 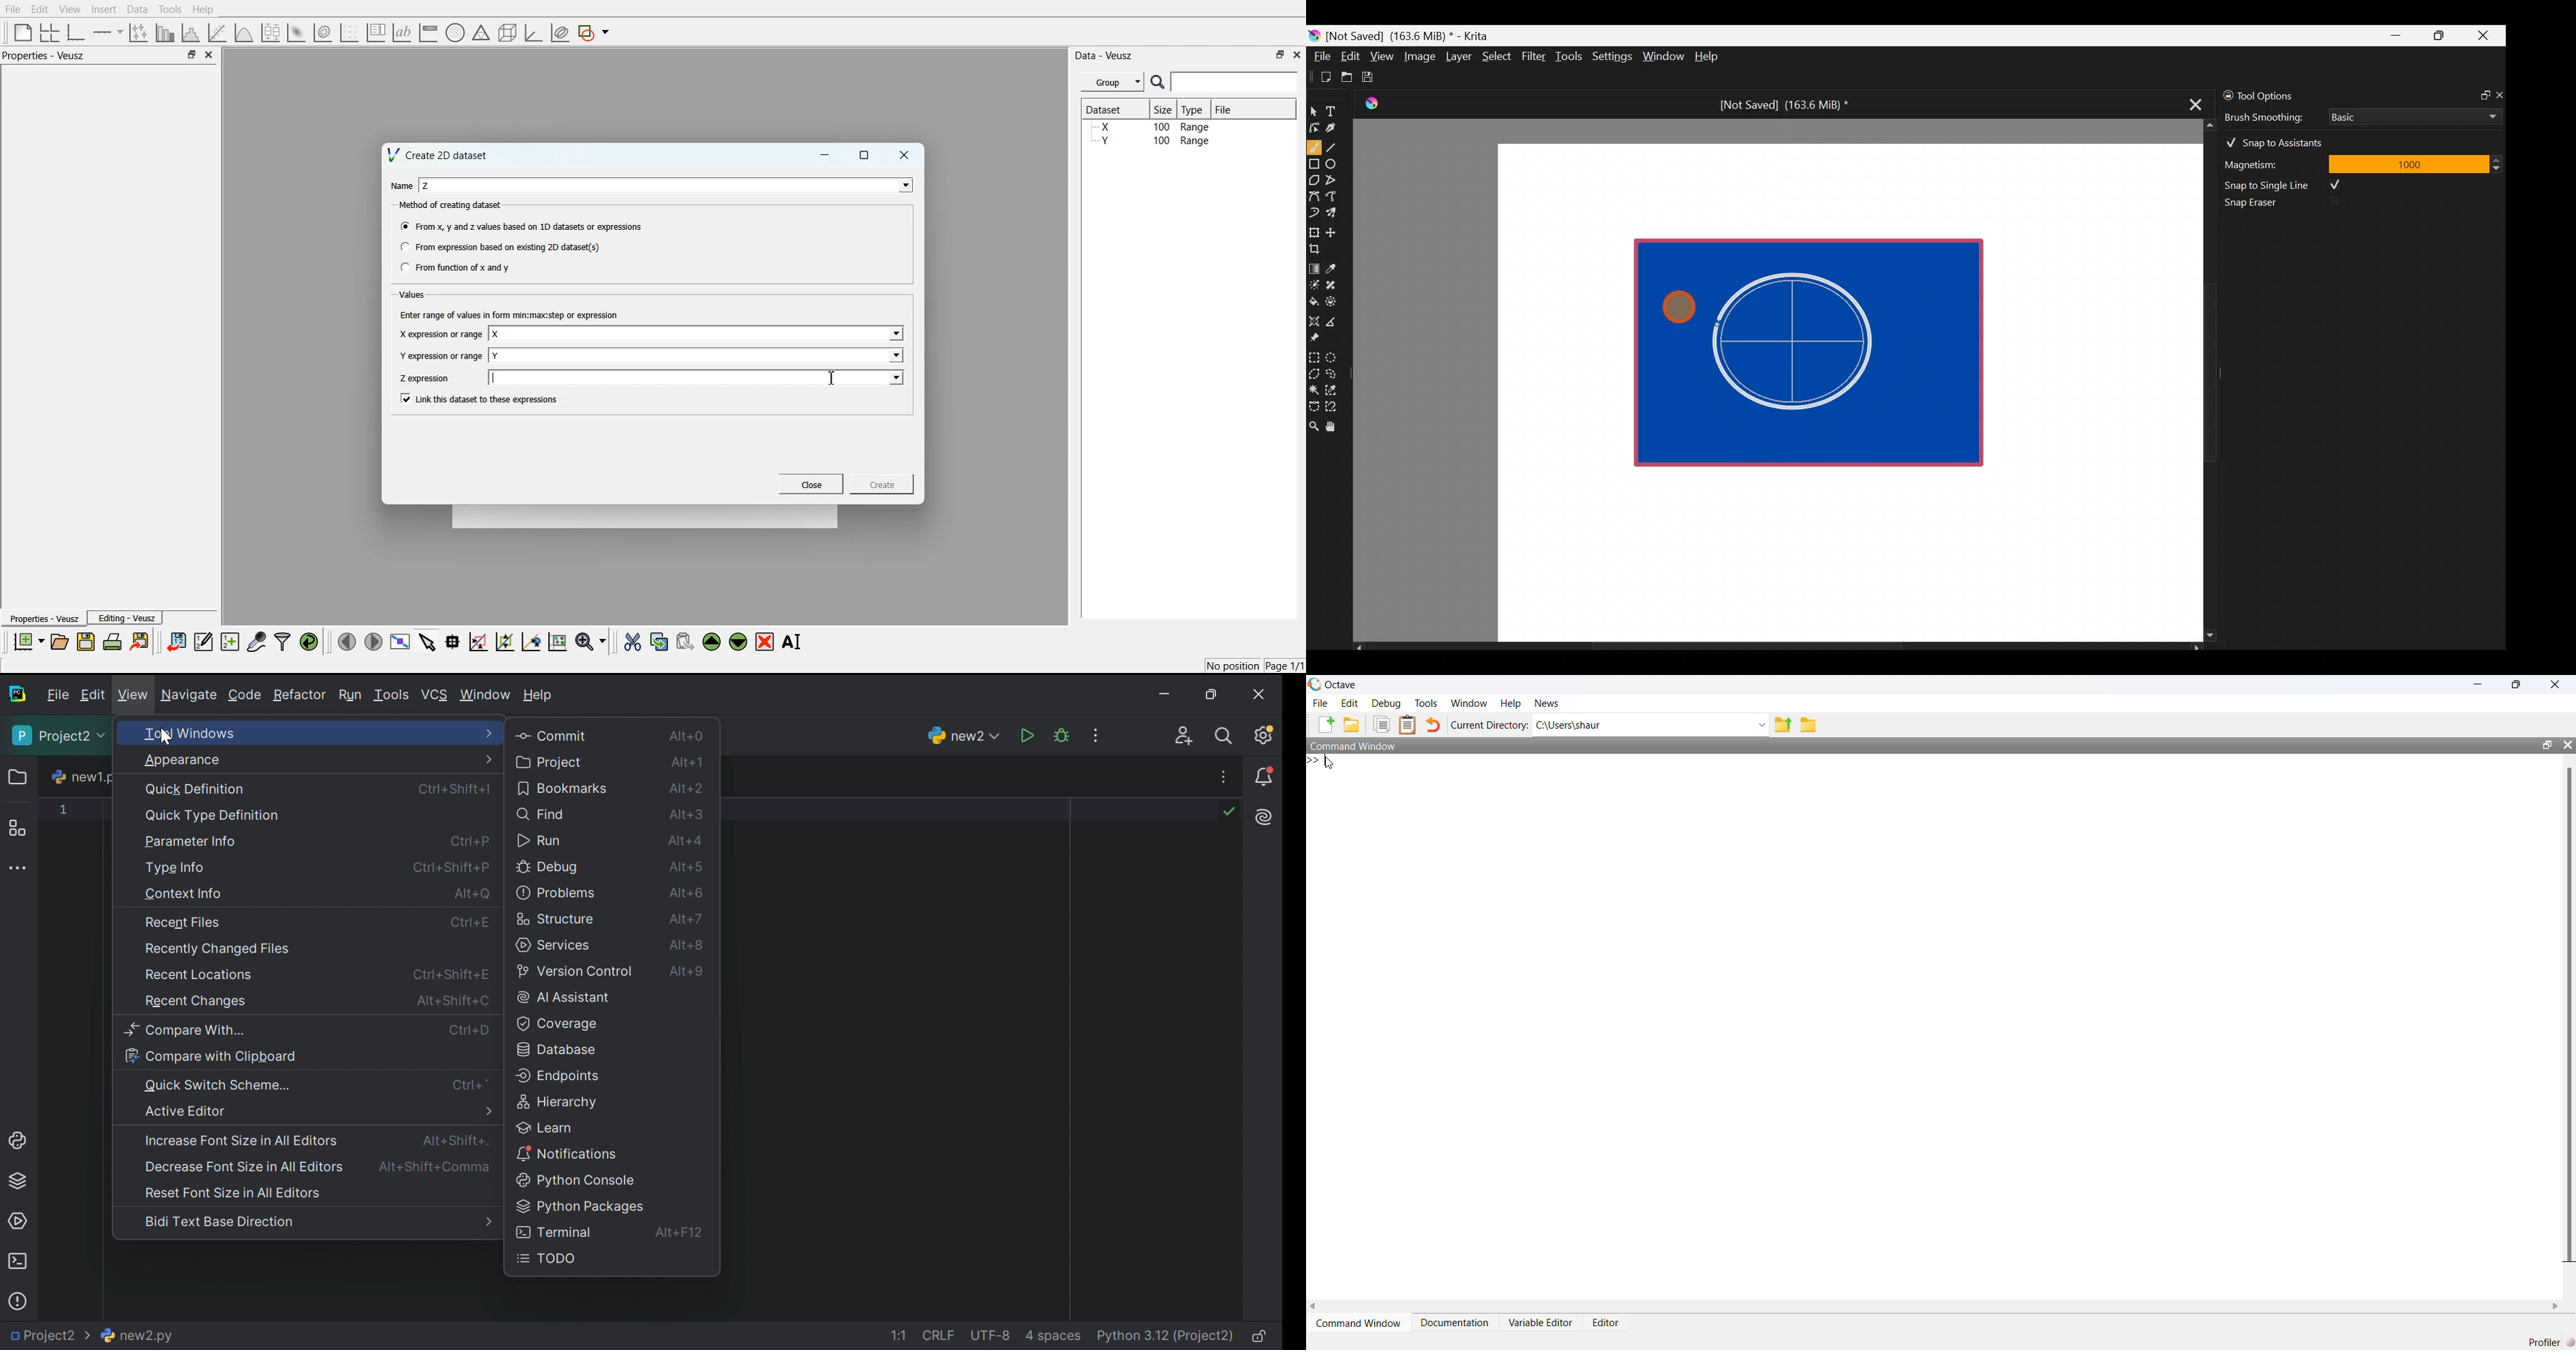 What do you see at coordinates (1351, 724) in the screenshot?
I see `add folder ` at bounding box center [1351, 724].